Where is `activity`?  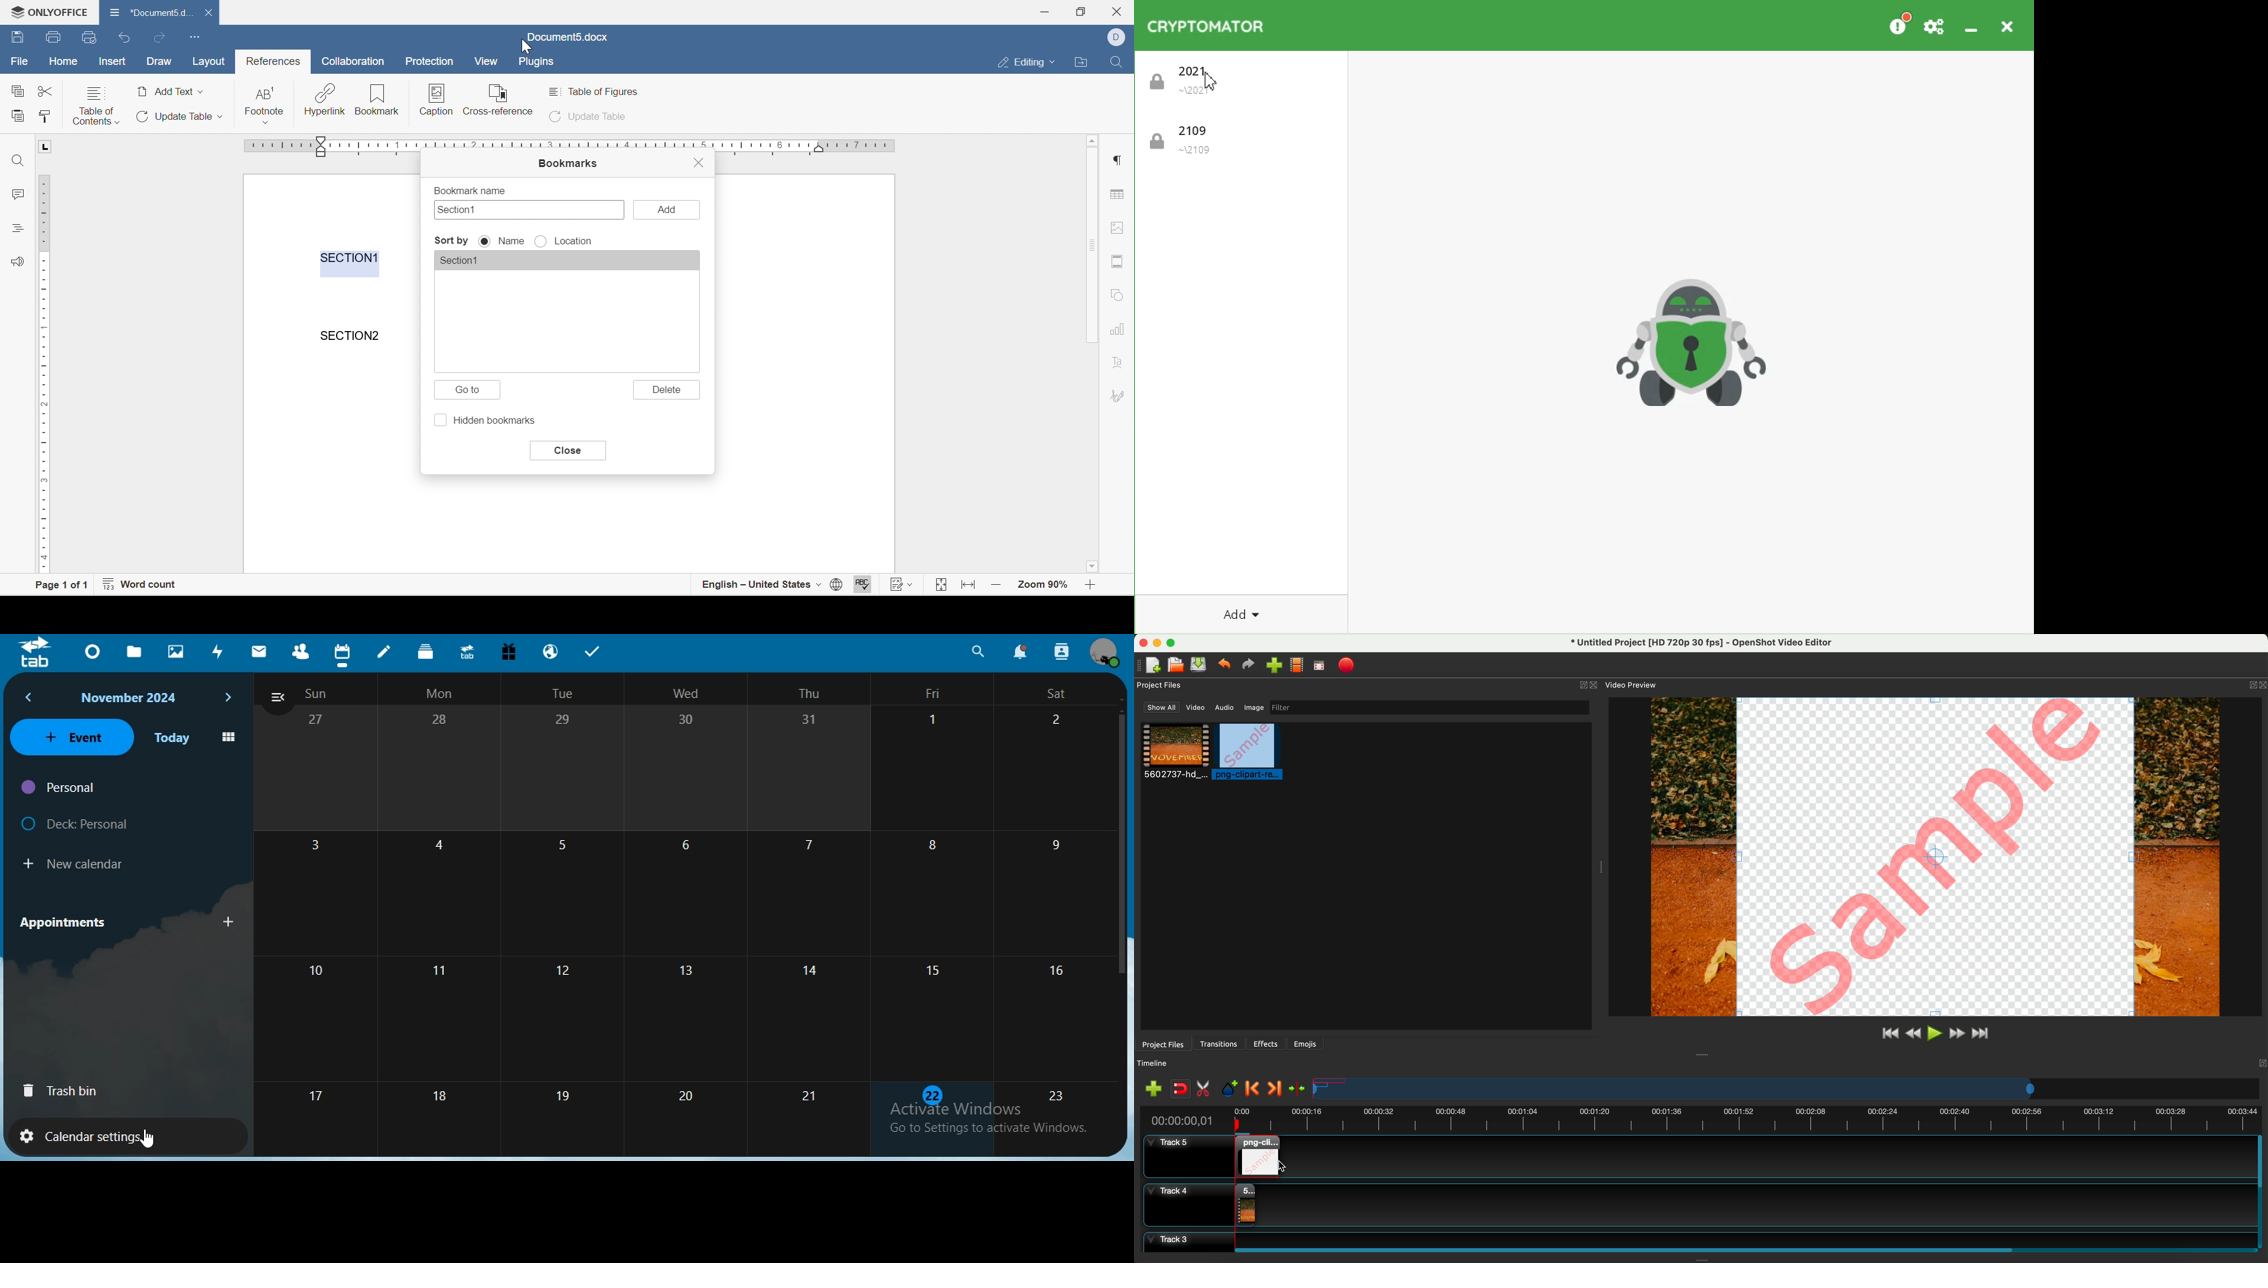 activity is located at coordinates (220, 654).